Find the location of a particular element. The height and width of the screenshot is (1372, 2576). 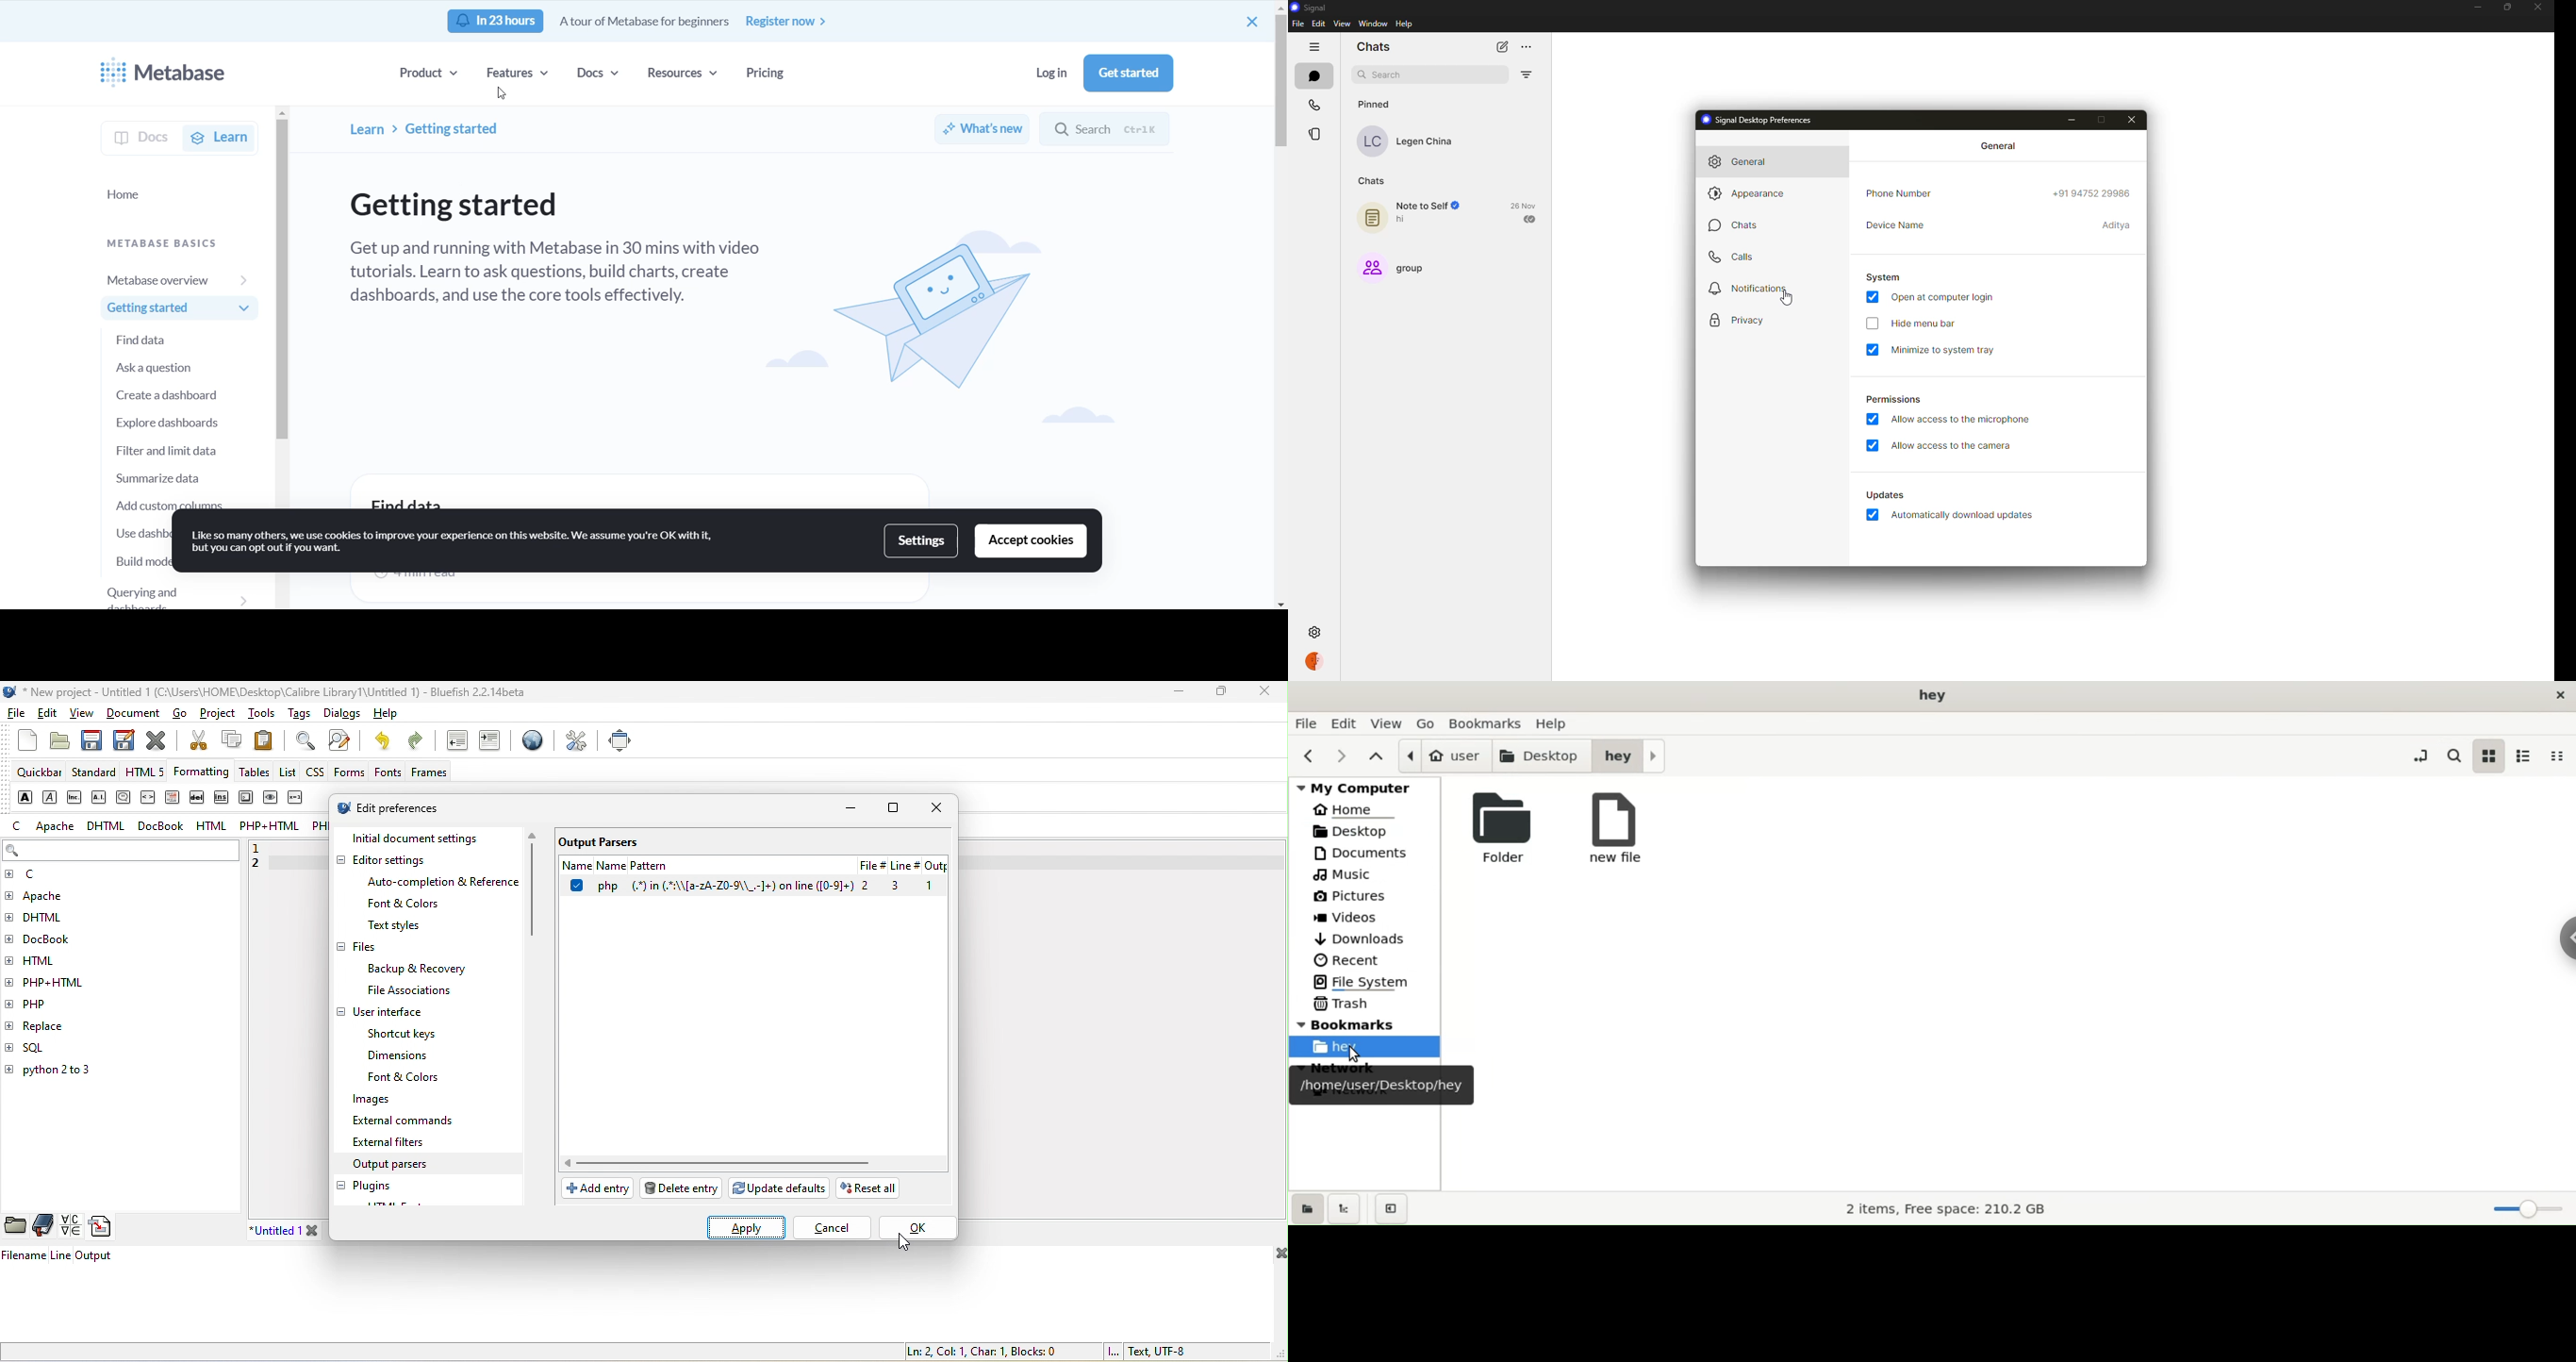

editor settings is located at coordinates (400, 860).